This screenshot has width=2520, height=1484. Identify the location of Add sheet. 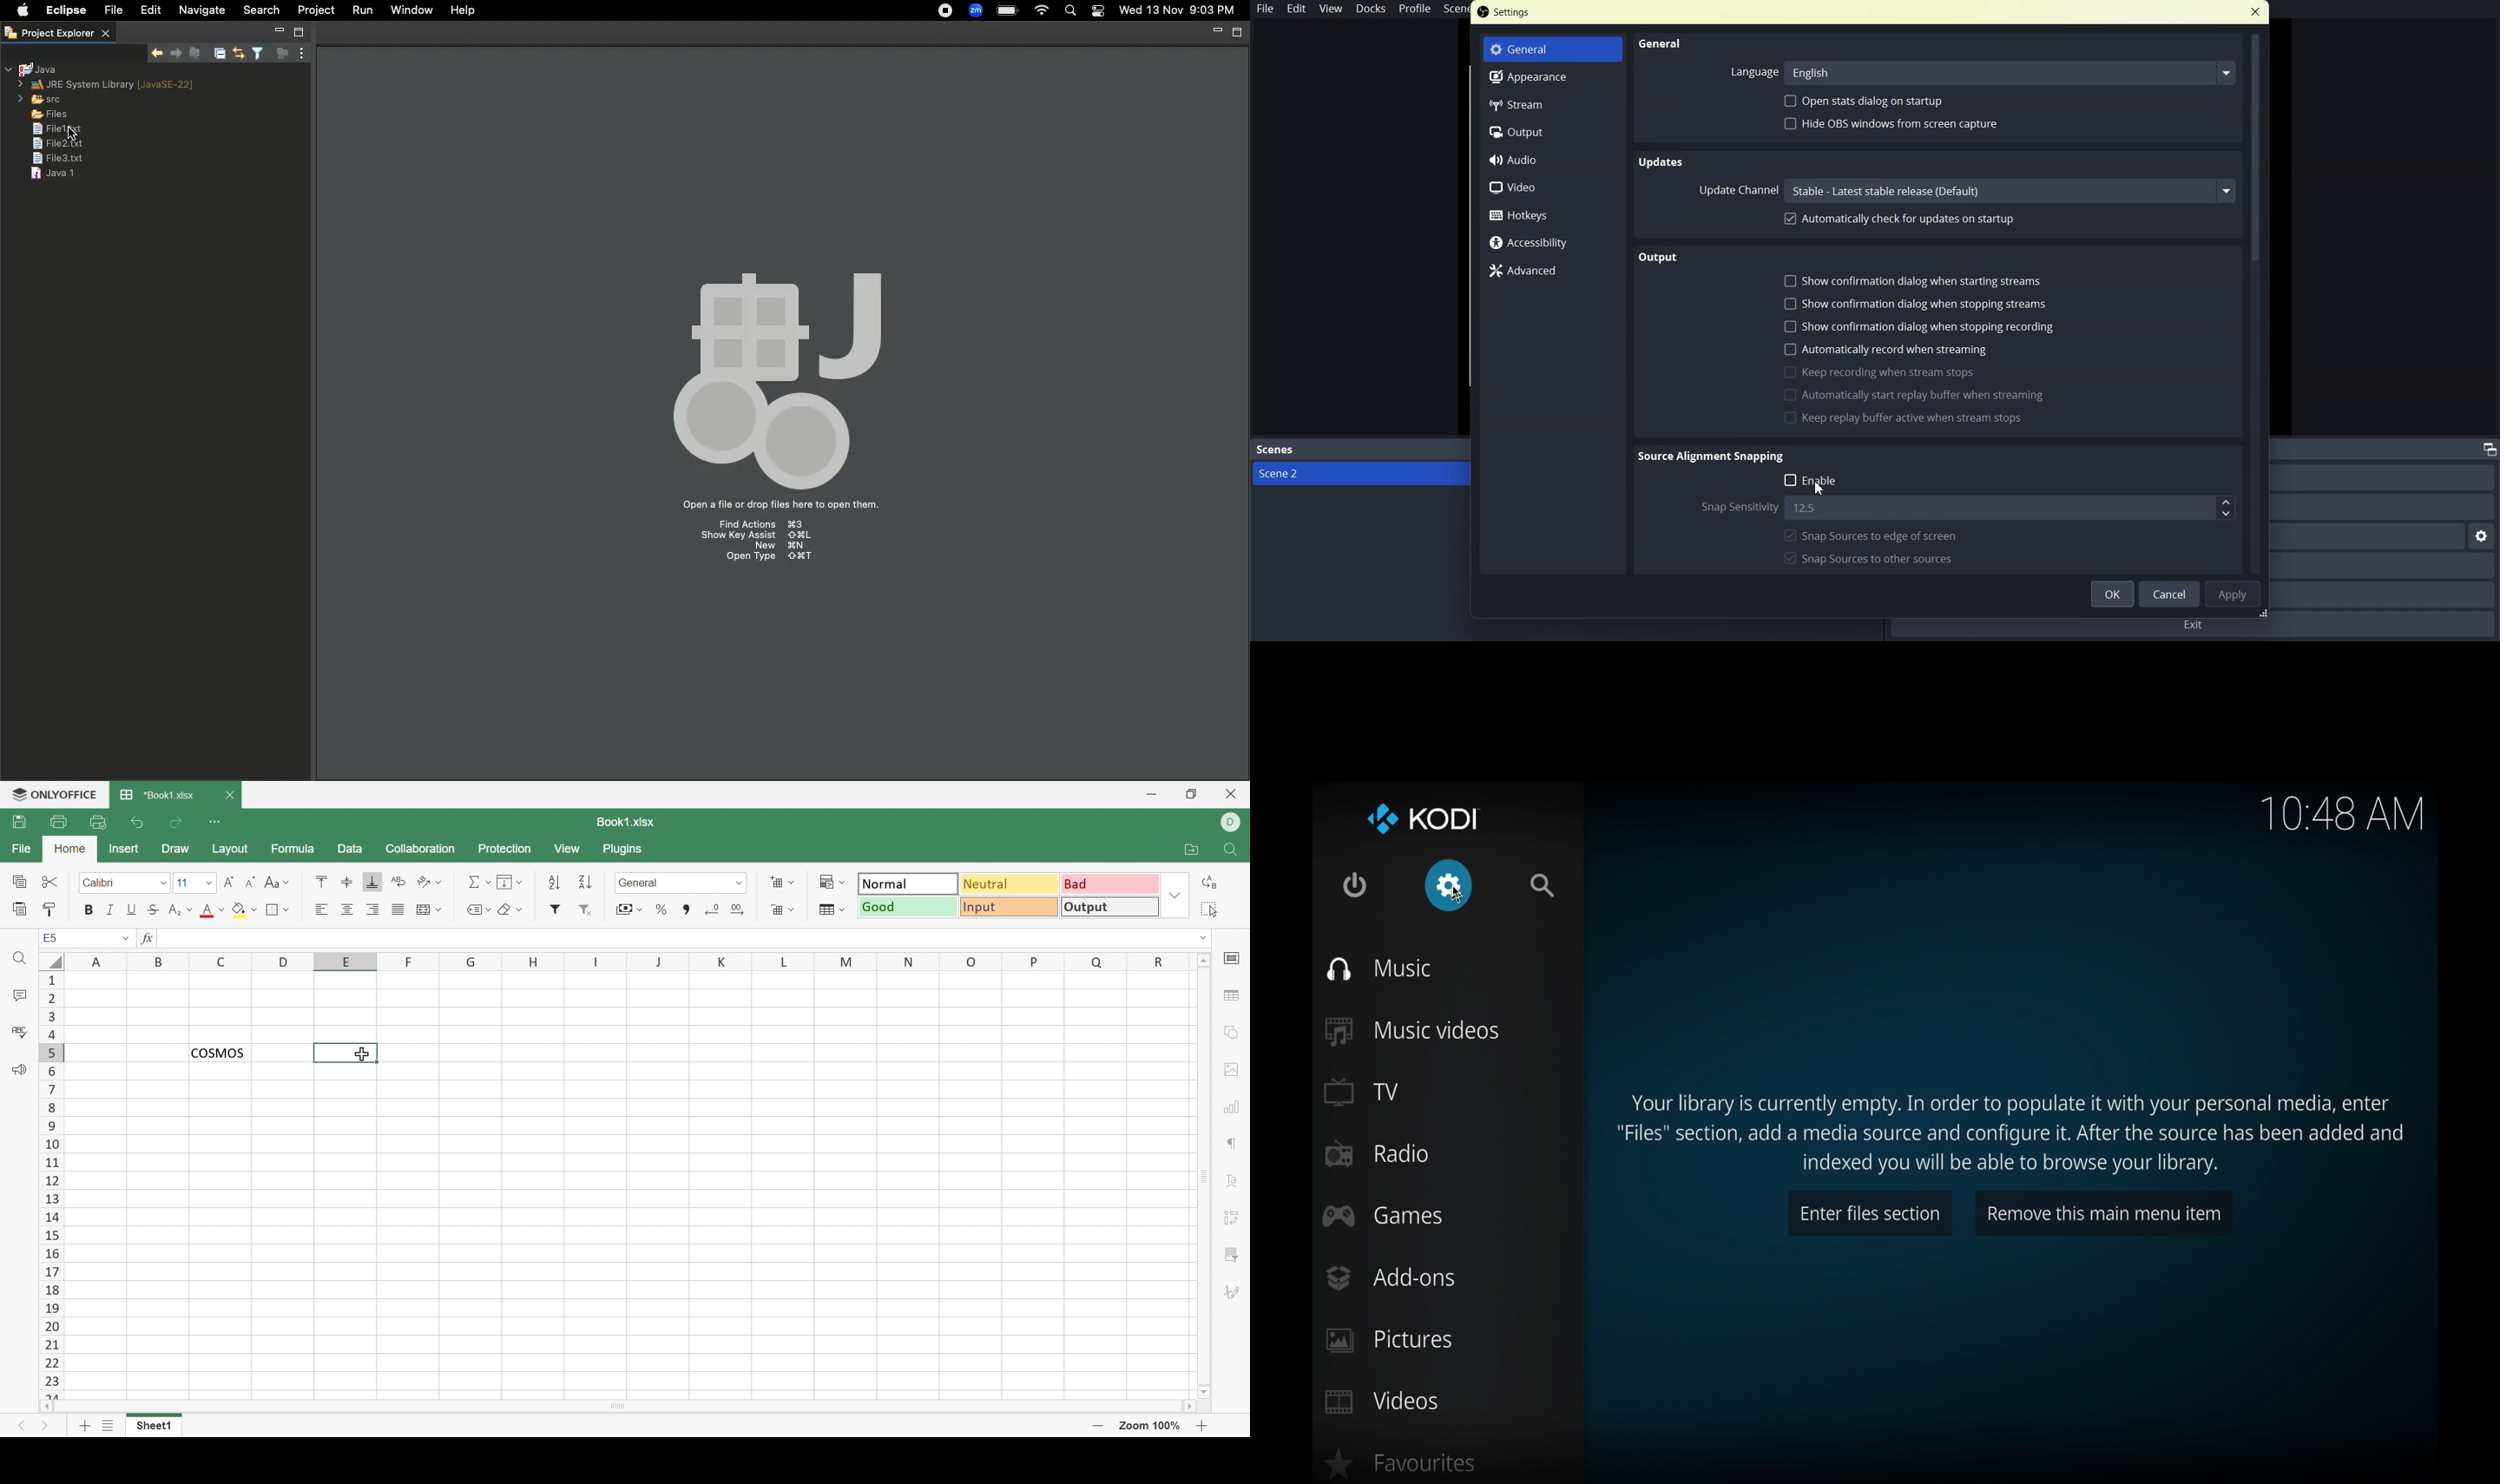
(85, 1426).